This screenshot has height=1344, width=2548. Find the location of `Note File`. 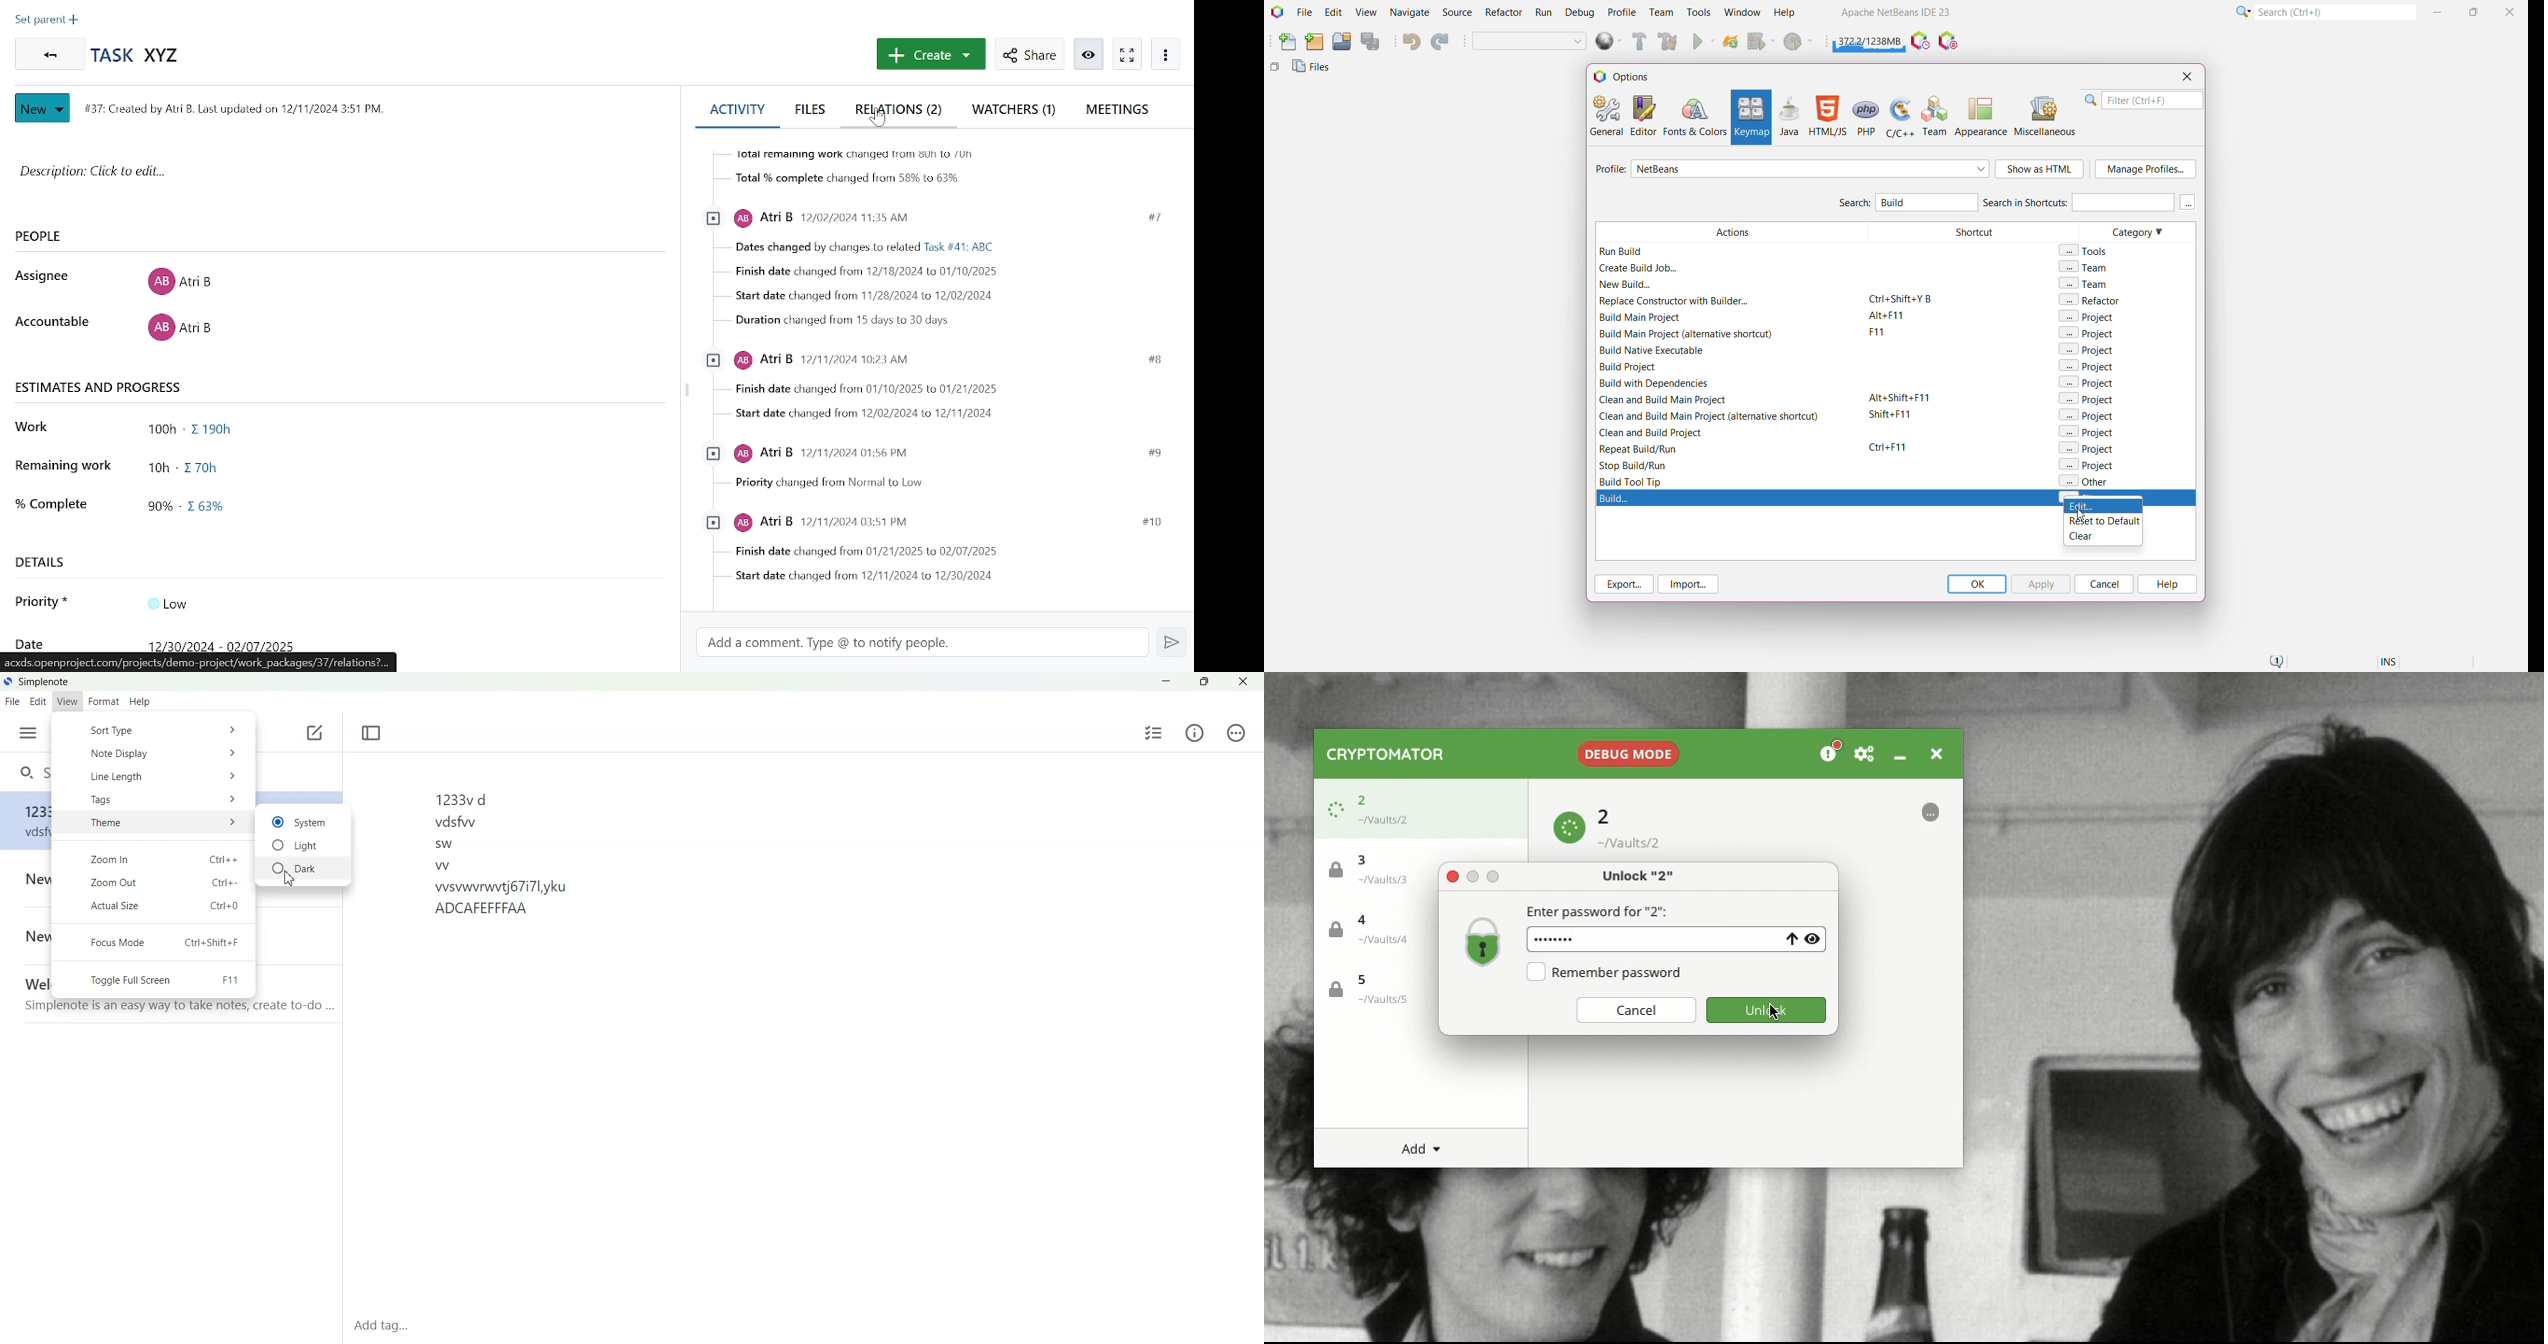

Note File is located at coordinates (28, 880).